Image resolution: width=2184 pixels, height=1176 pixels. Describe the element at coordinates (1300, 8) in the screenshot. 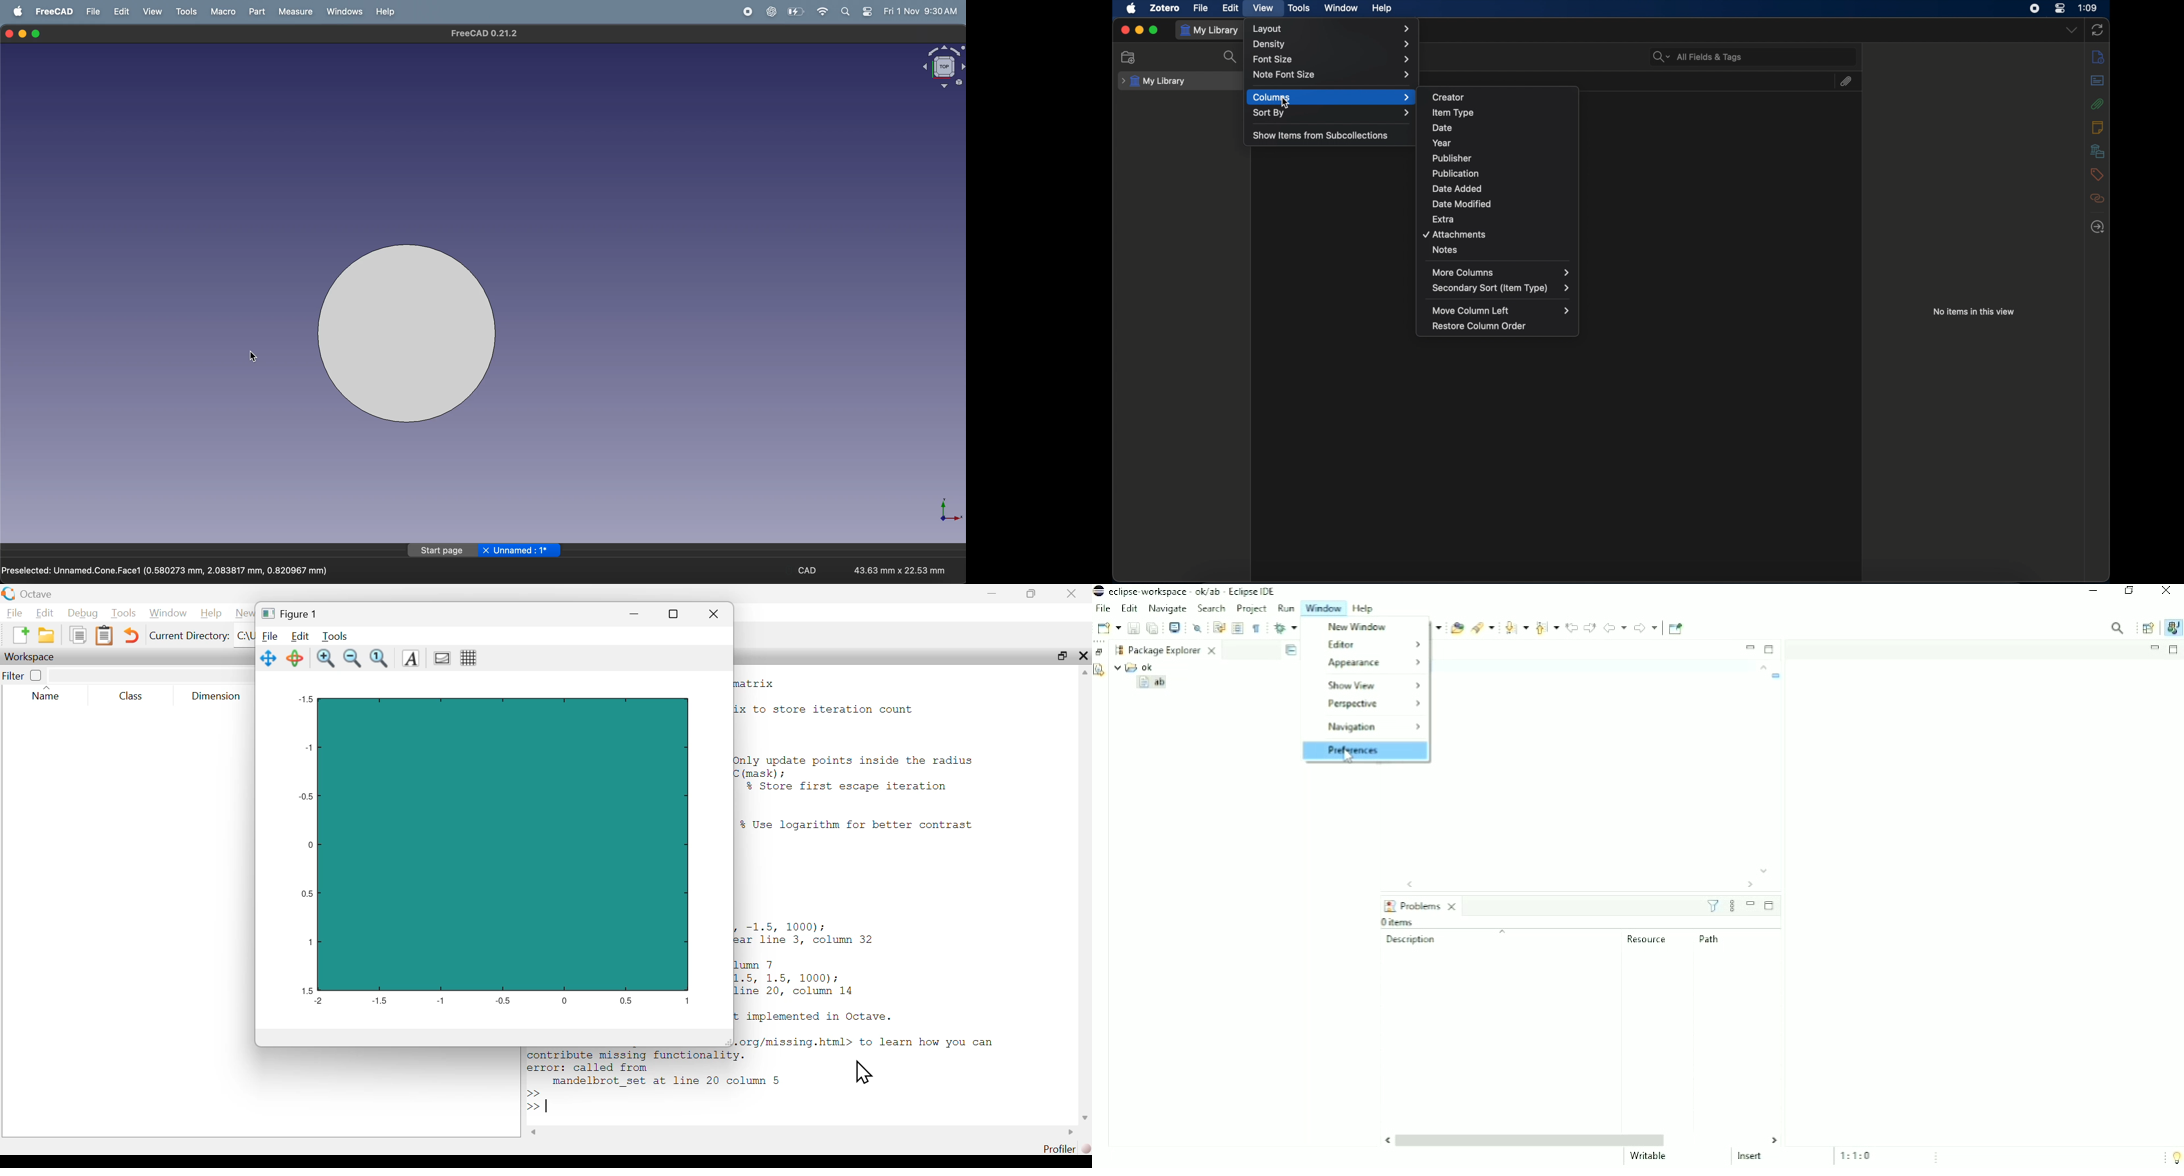

I see `tools` at that location.